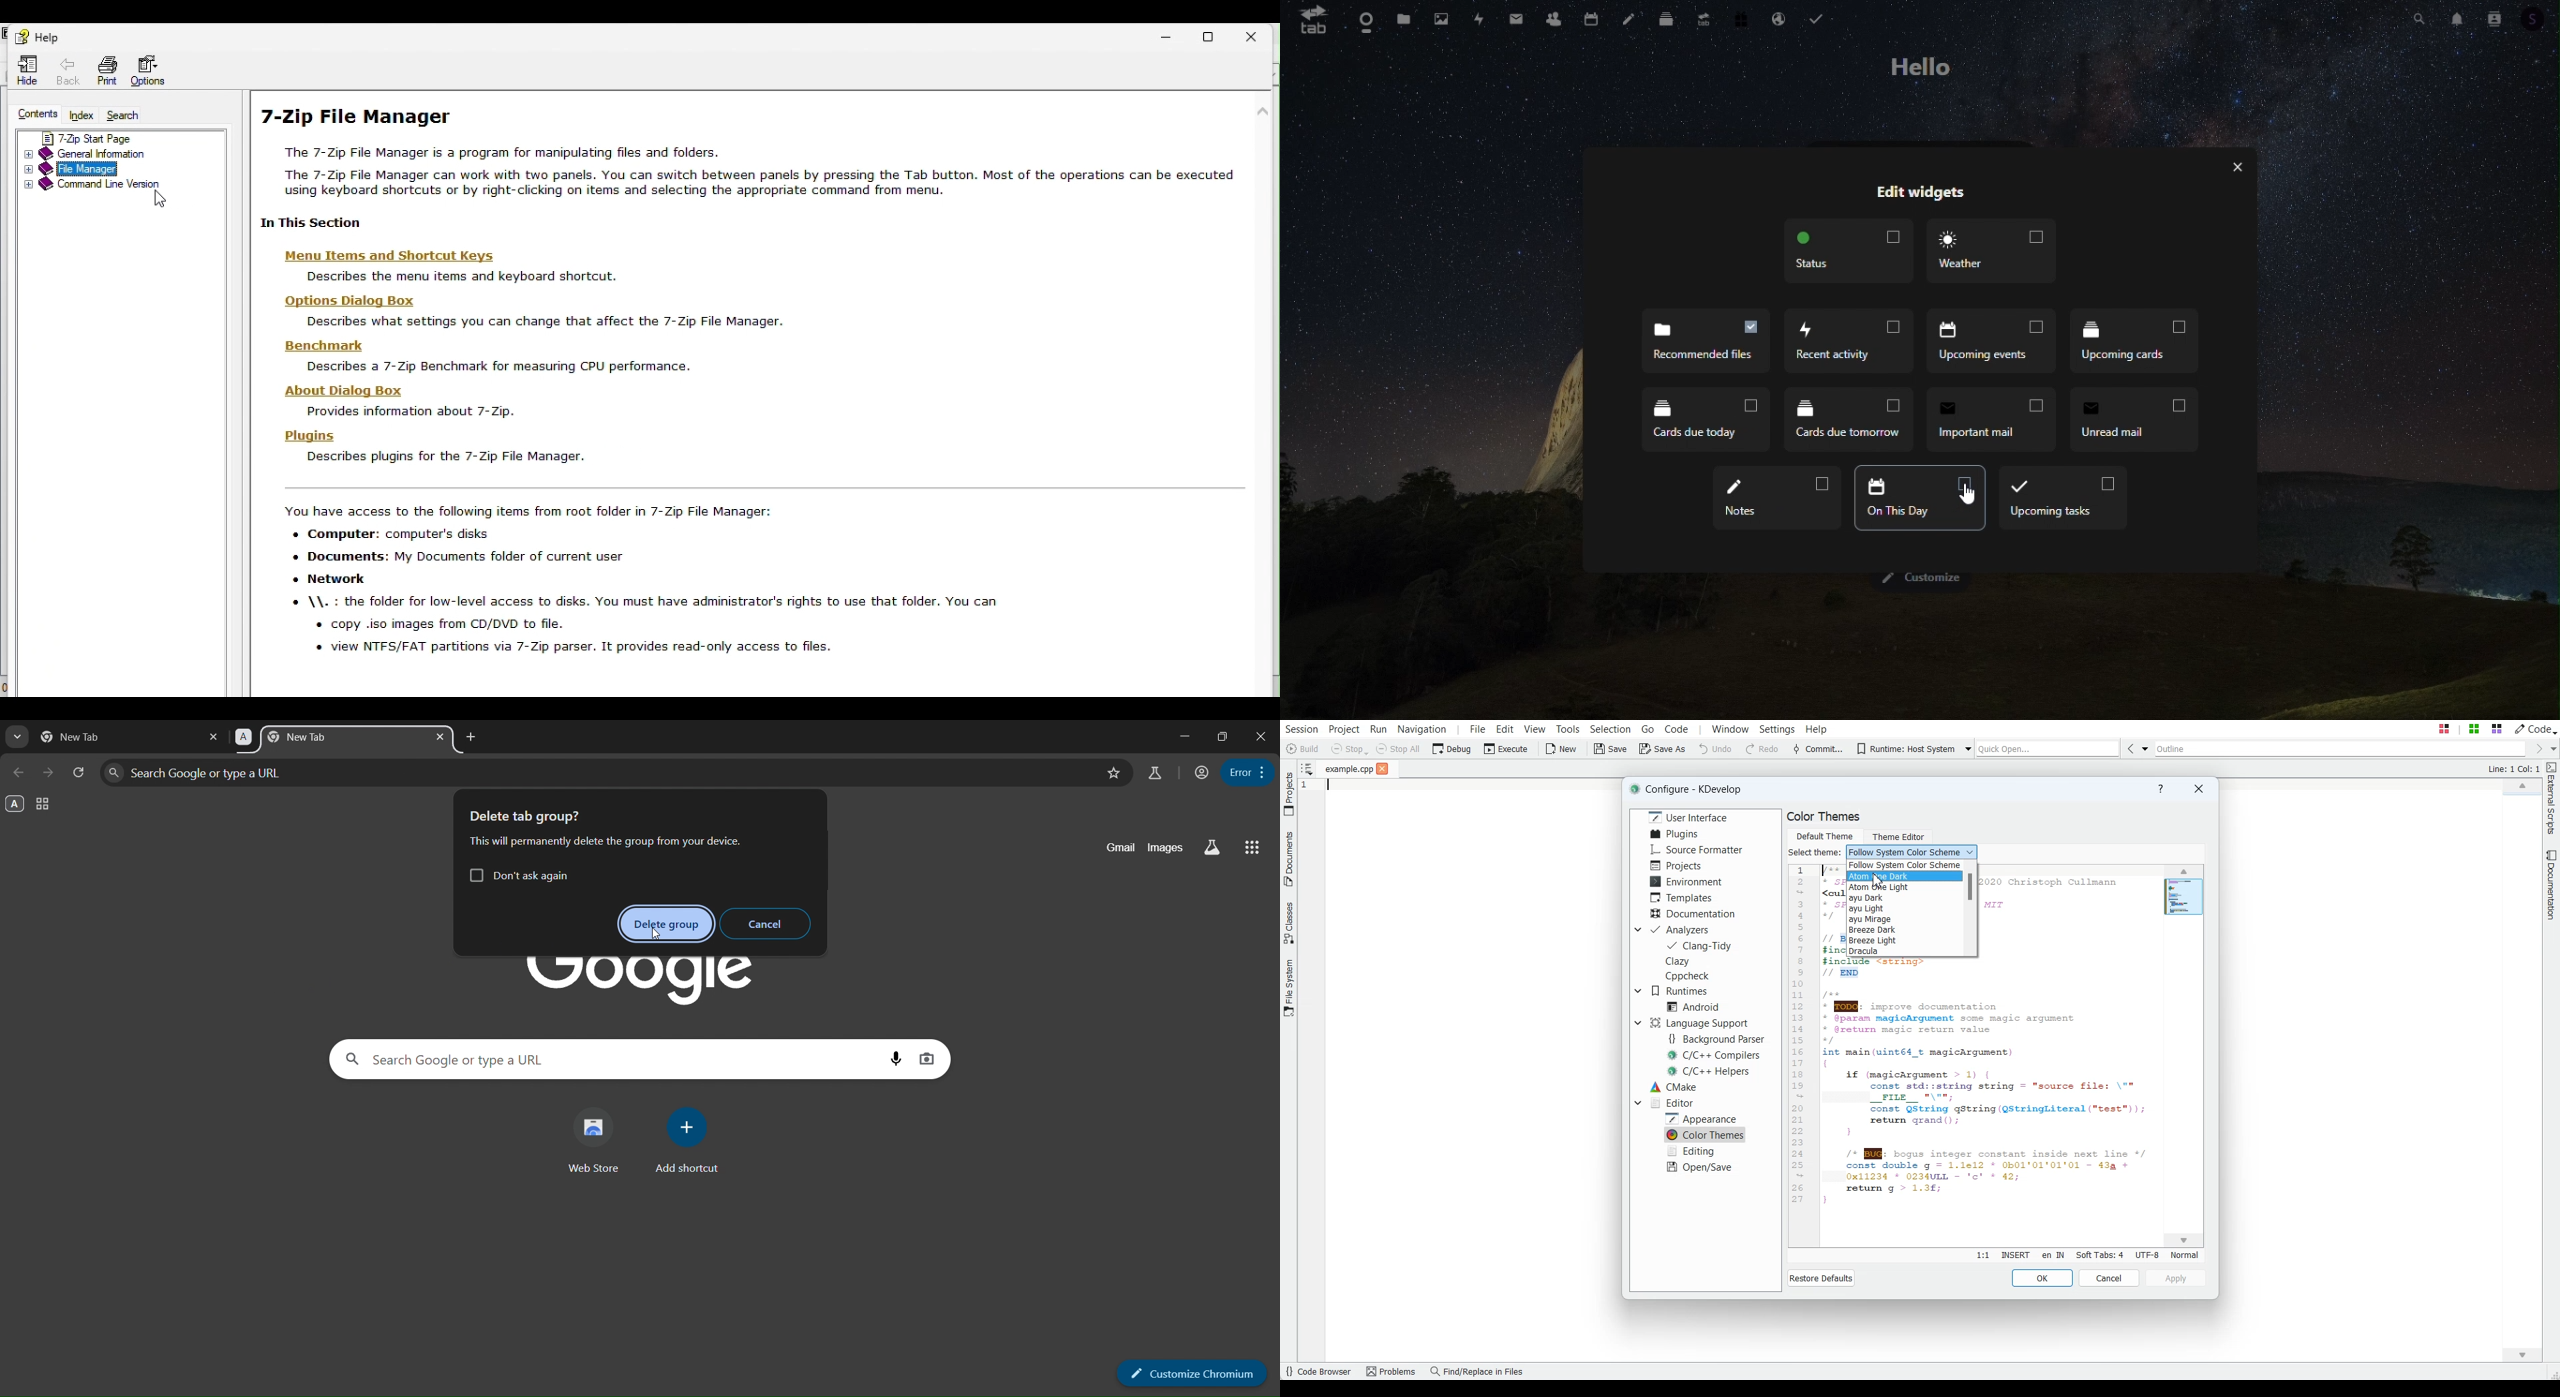 Image resolution: width=2576 pixels, height=1400 pixels. Describe the element at coordinates (1676, 865) in the screenshot. I see `Projects` at that location.